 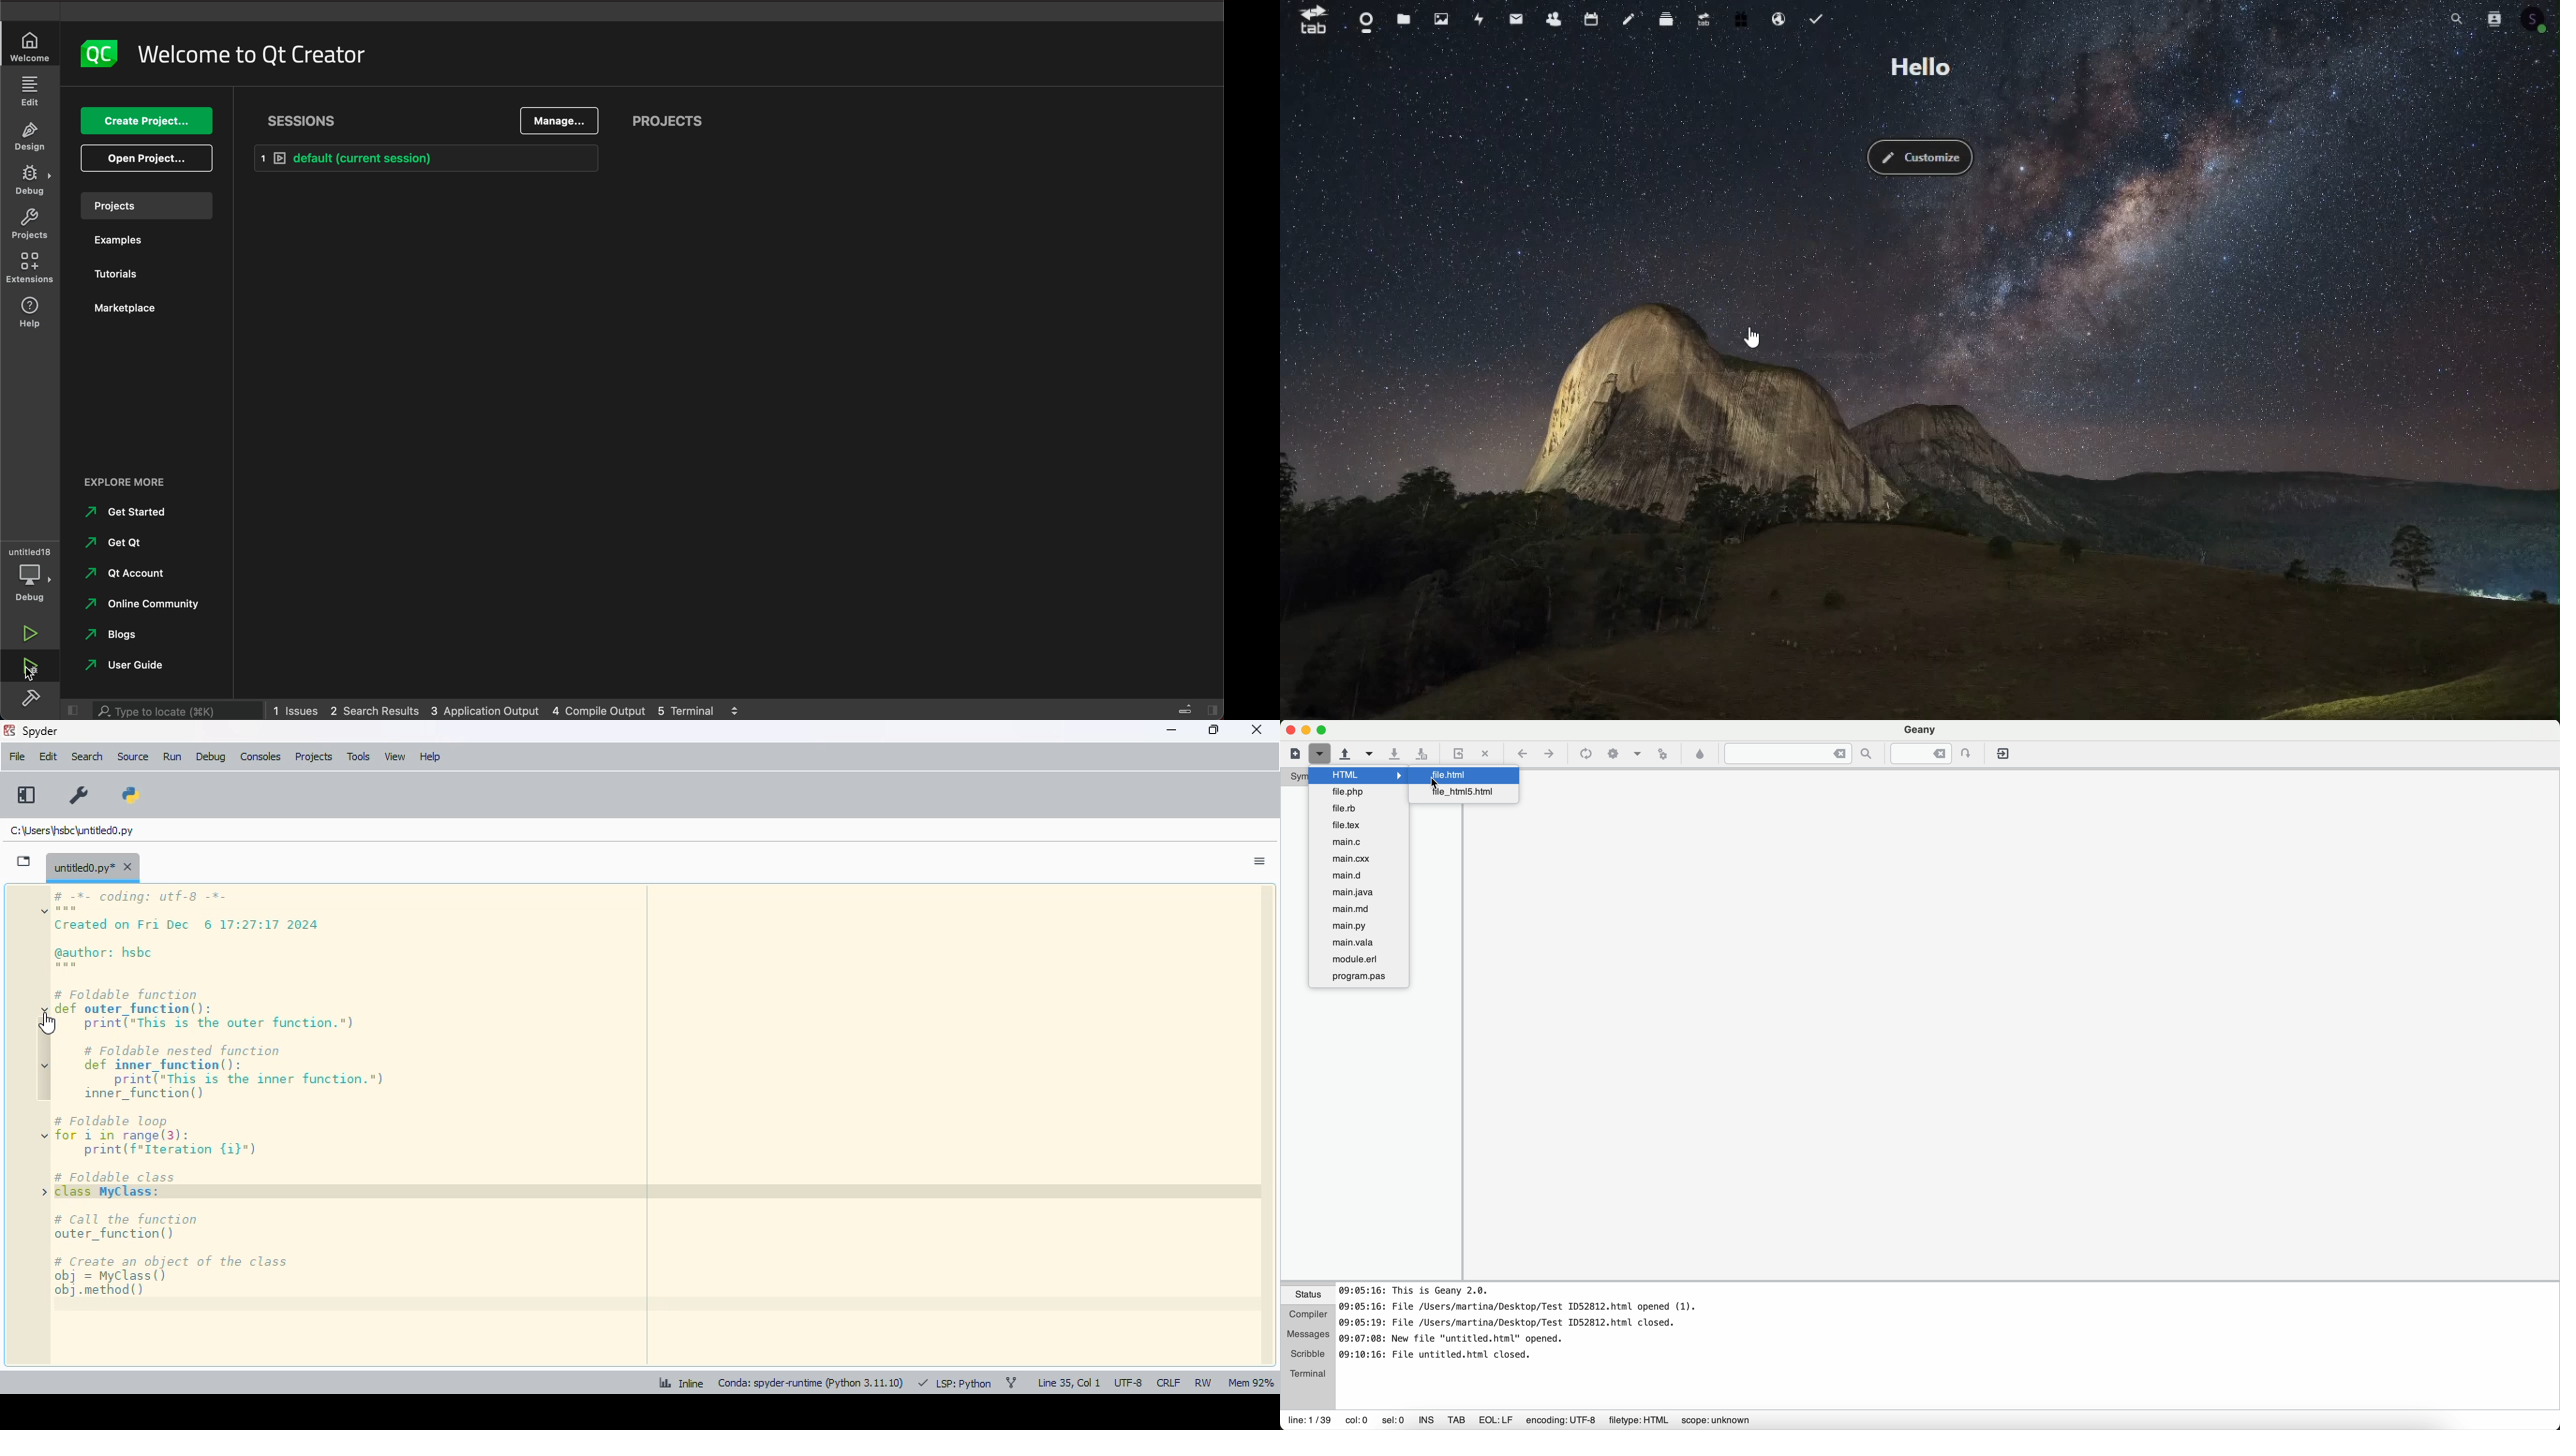 I want to click on Activity, so click(x=1482, y=17).